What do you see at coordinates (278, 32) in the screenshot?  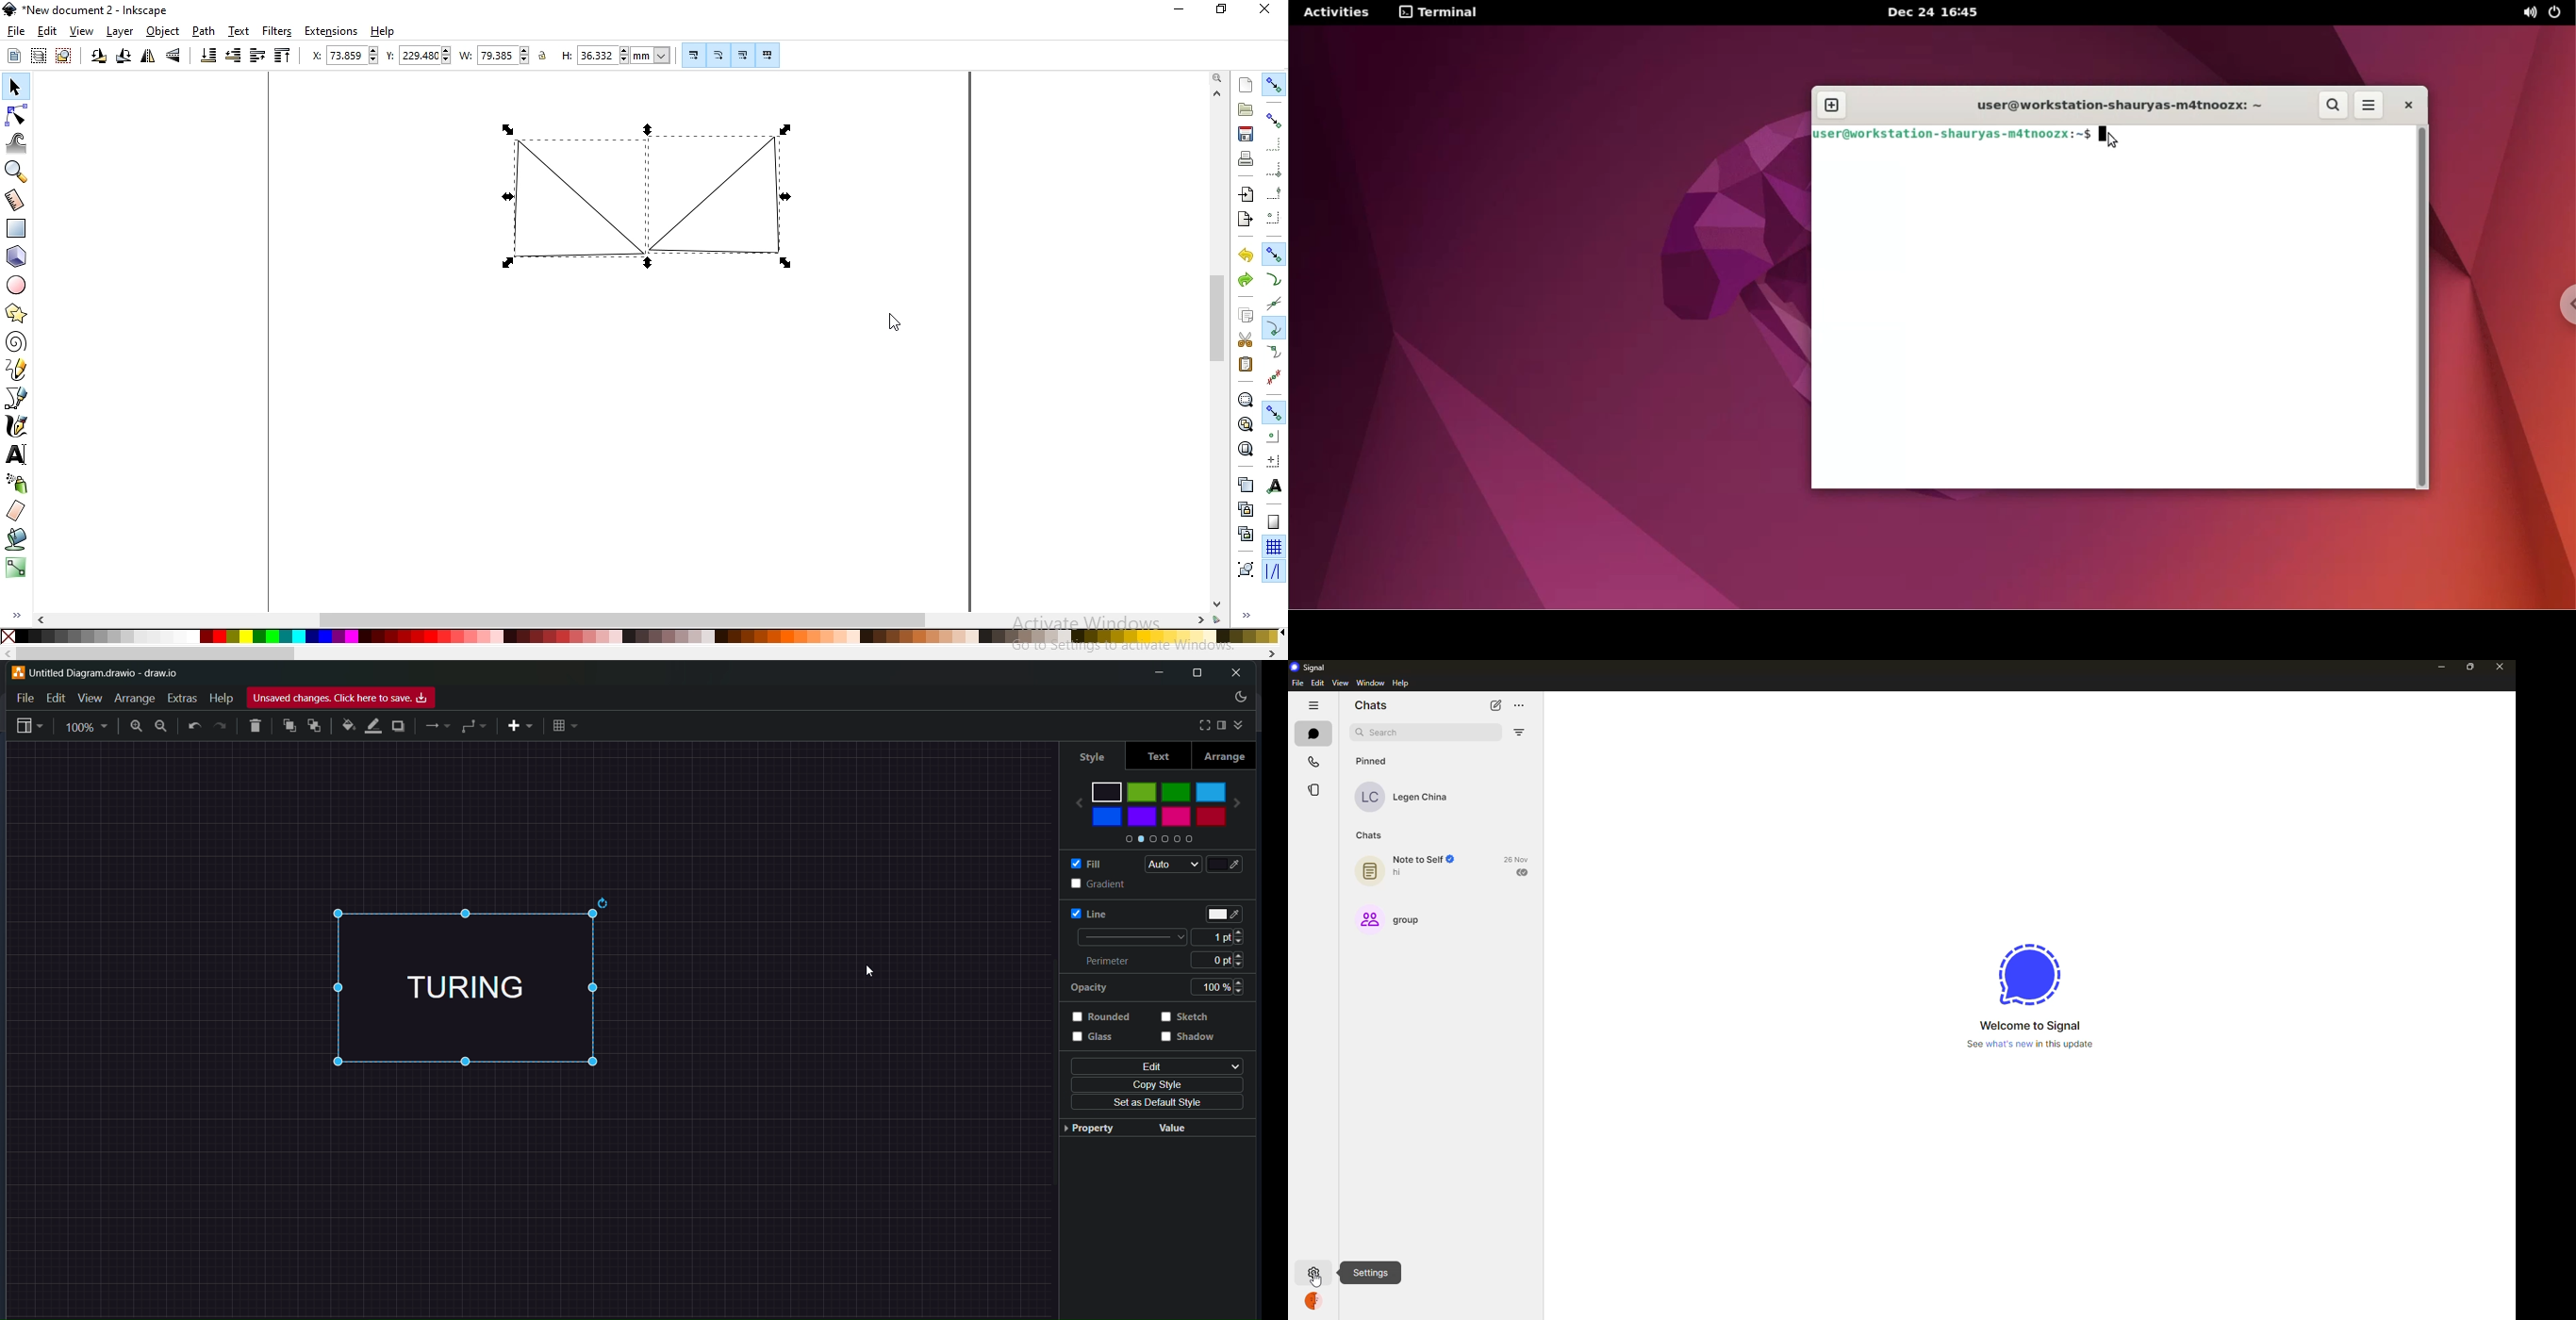 I see `filters` at bounding box center [278, 32].